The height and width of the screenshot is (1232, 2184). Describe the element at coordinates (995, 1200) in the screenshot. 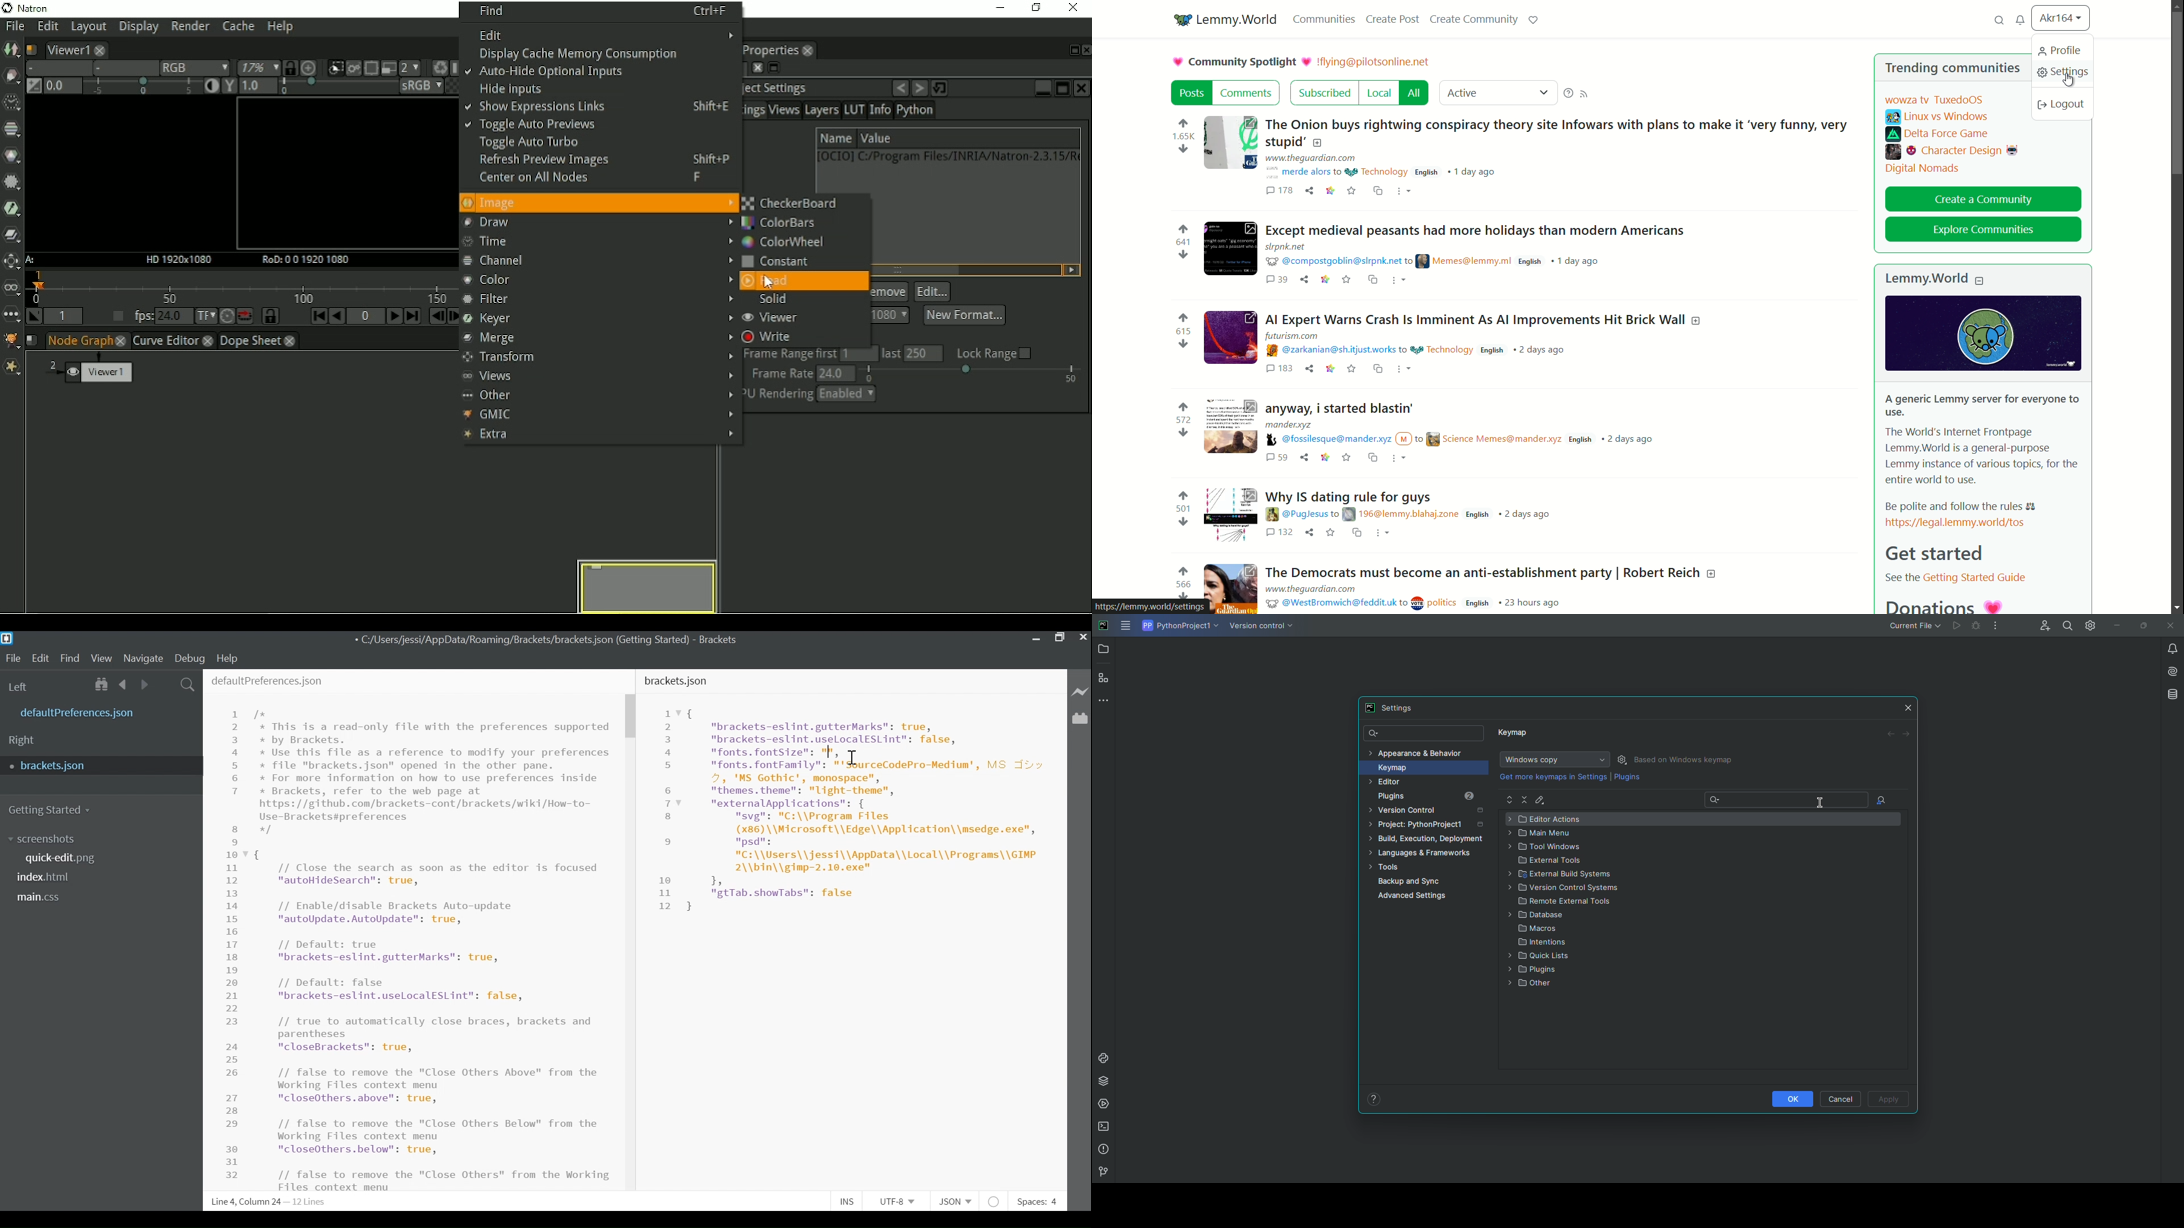

I see `No lintel available for JSON` at that location.